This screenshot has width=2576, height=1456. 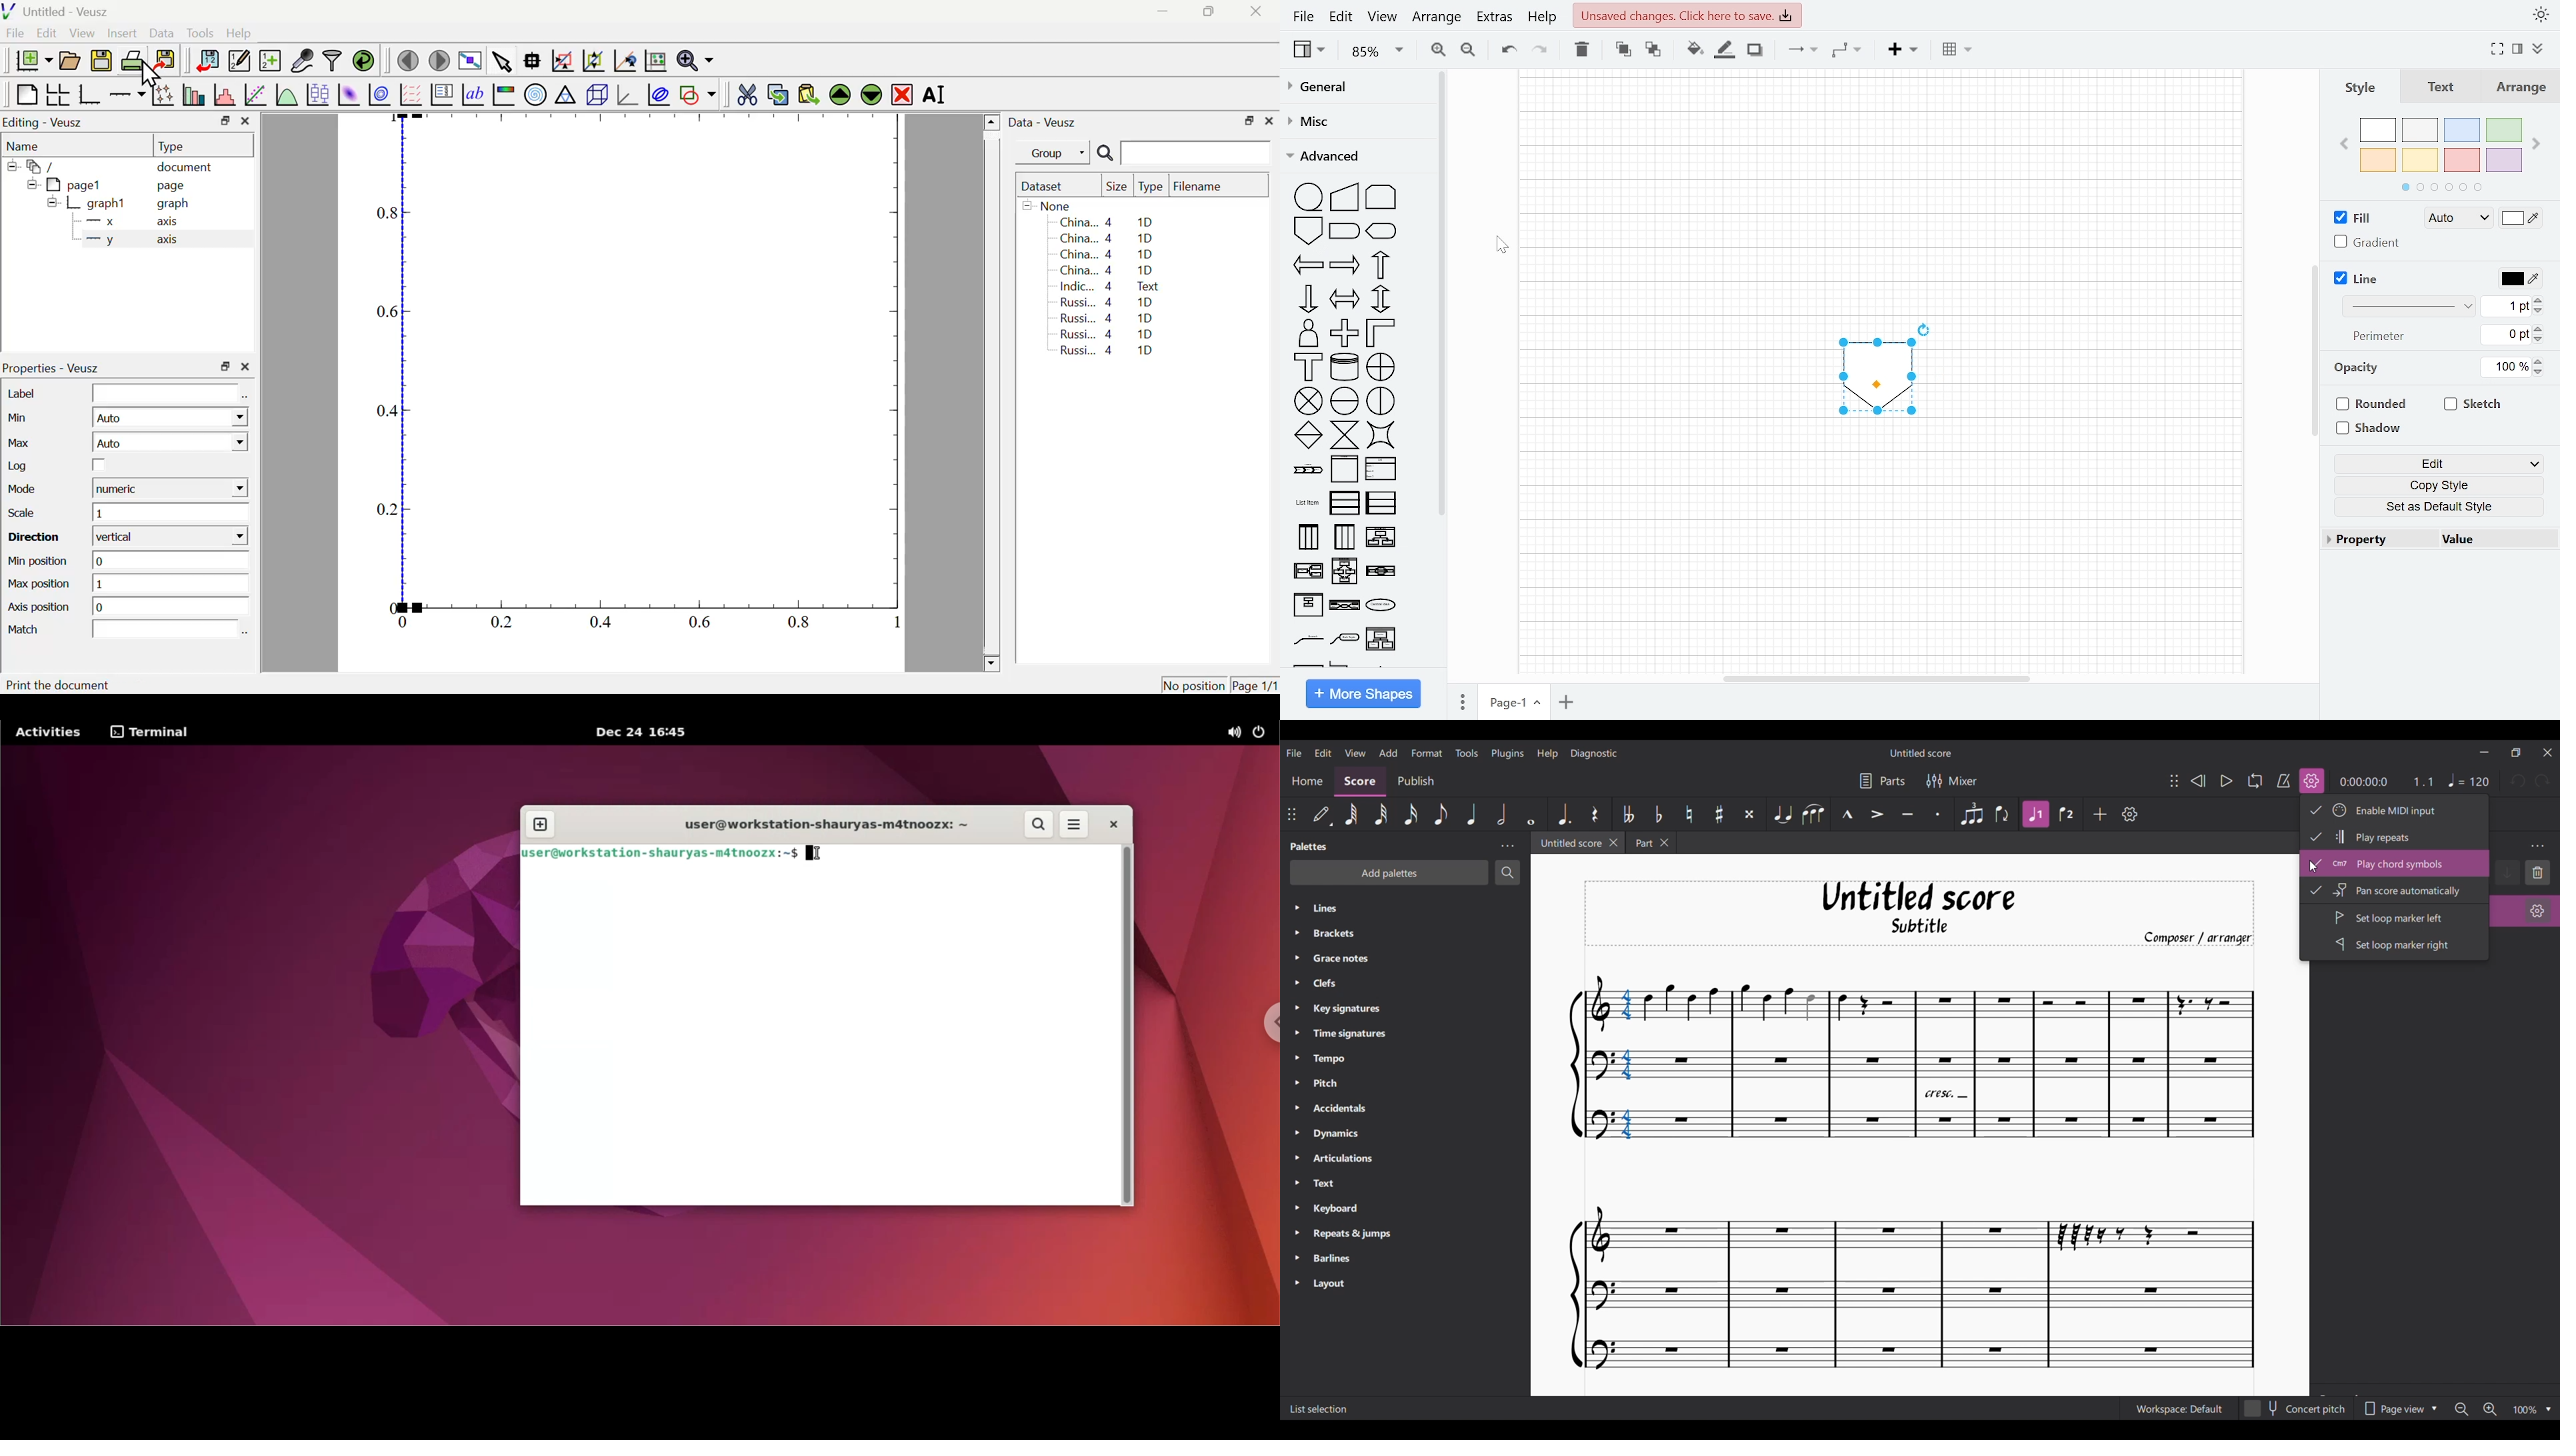 I want to click on ash, so click(x=2420, y=130).